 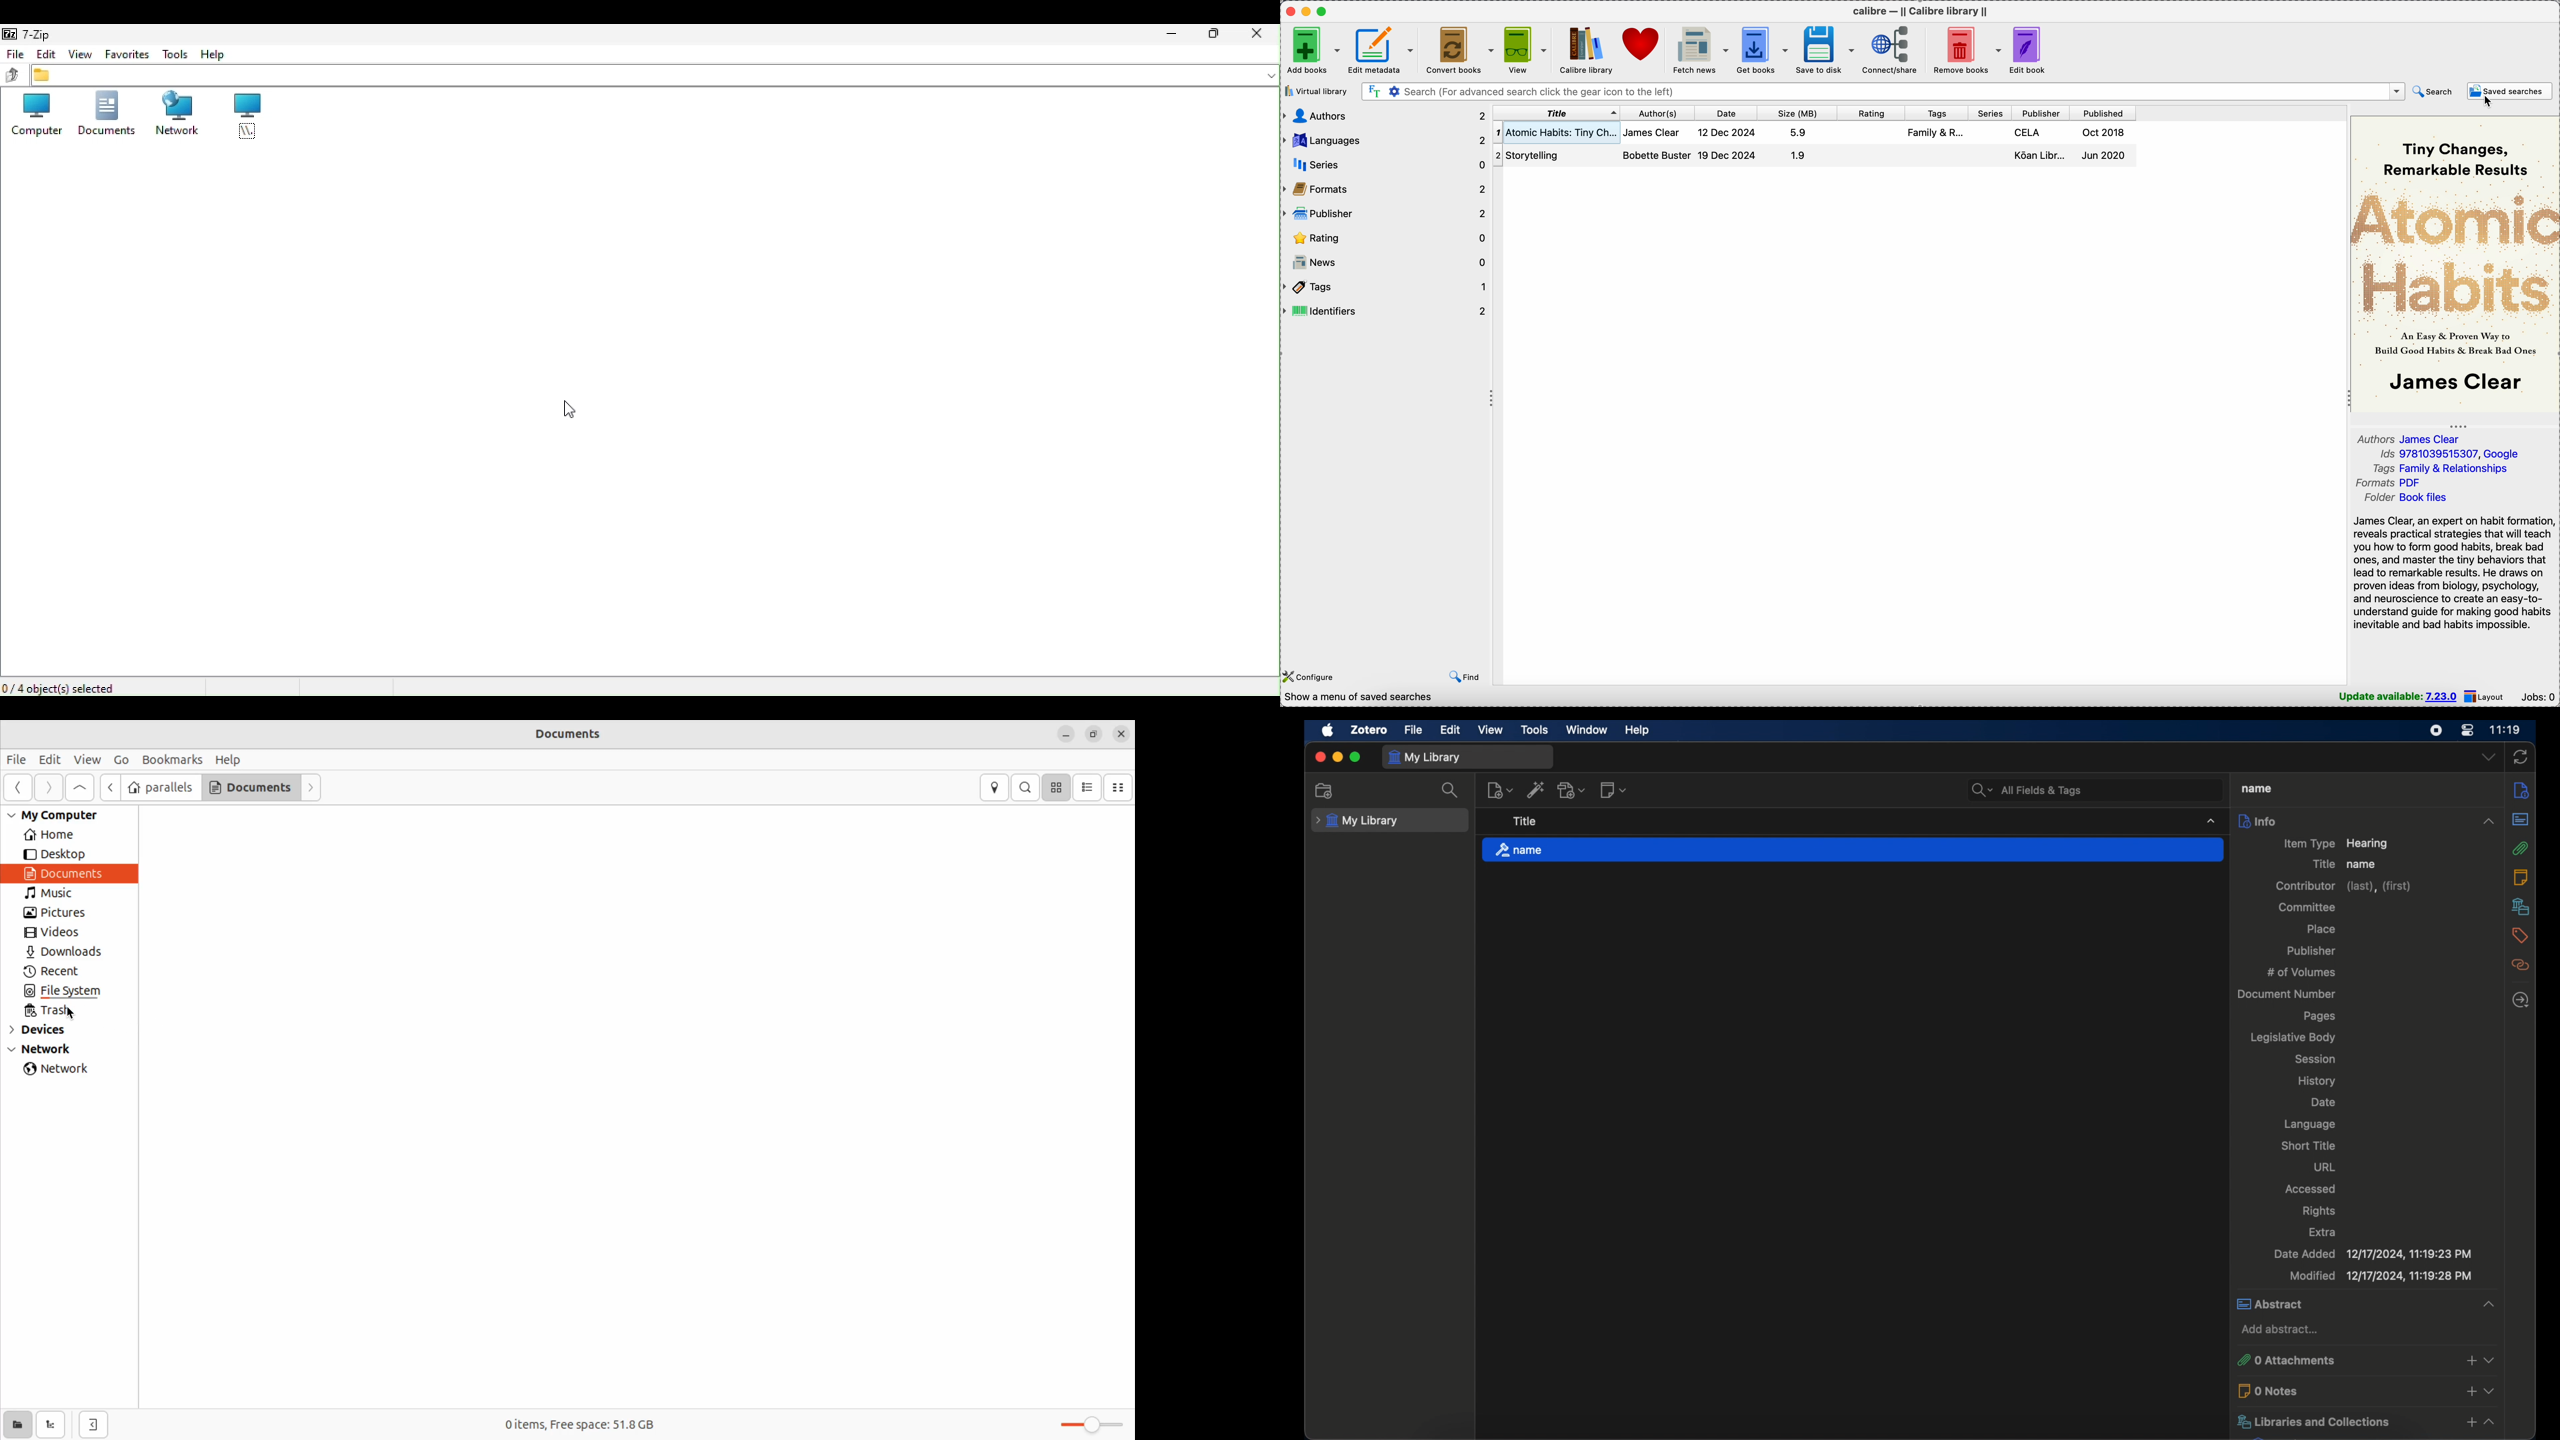 I want to click on short title, so click(x=2309, y=1145).